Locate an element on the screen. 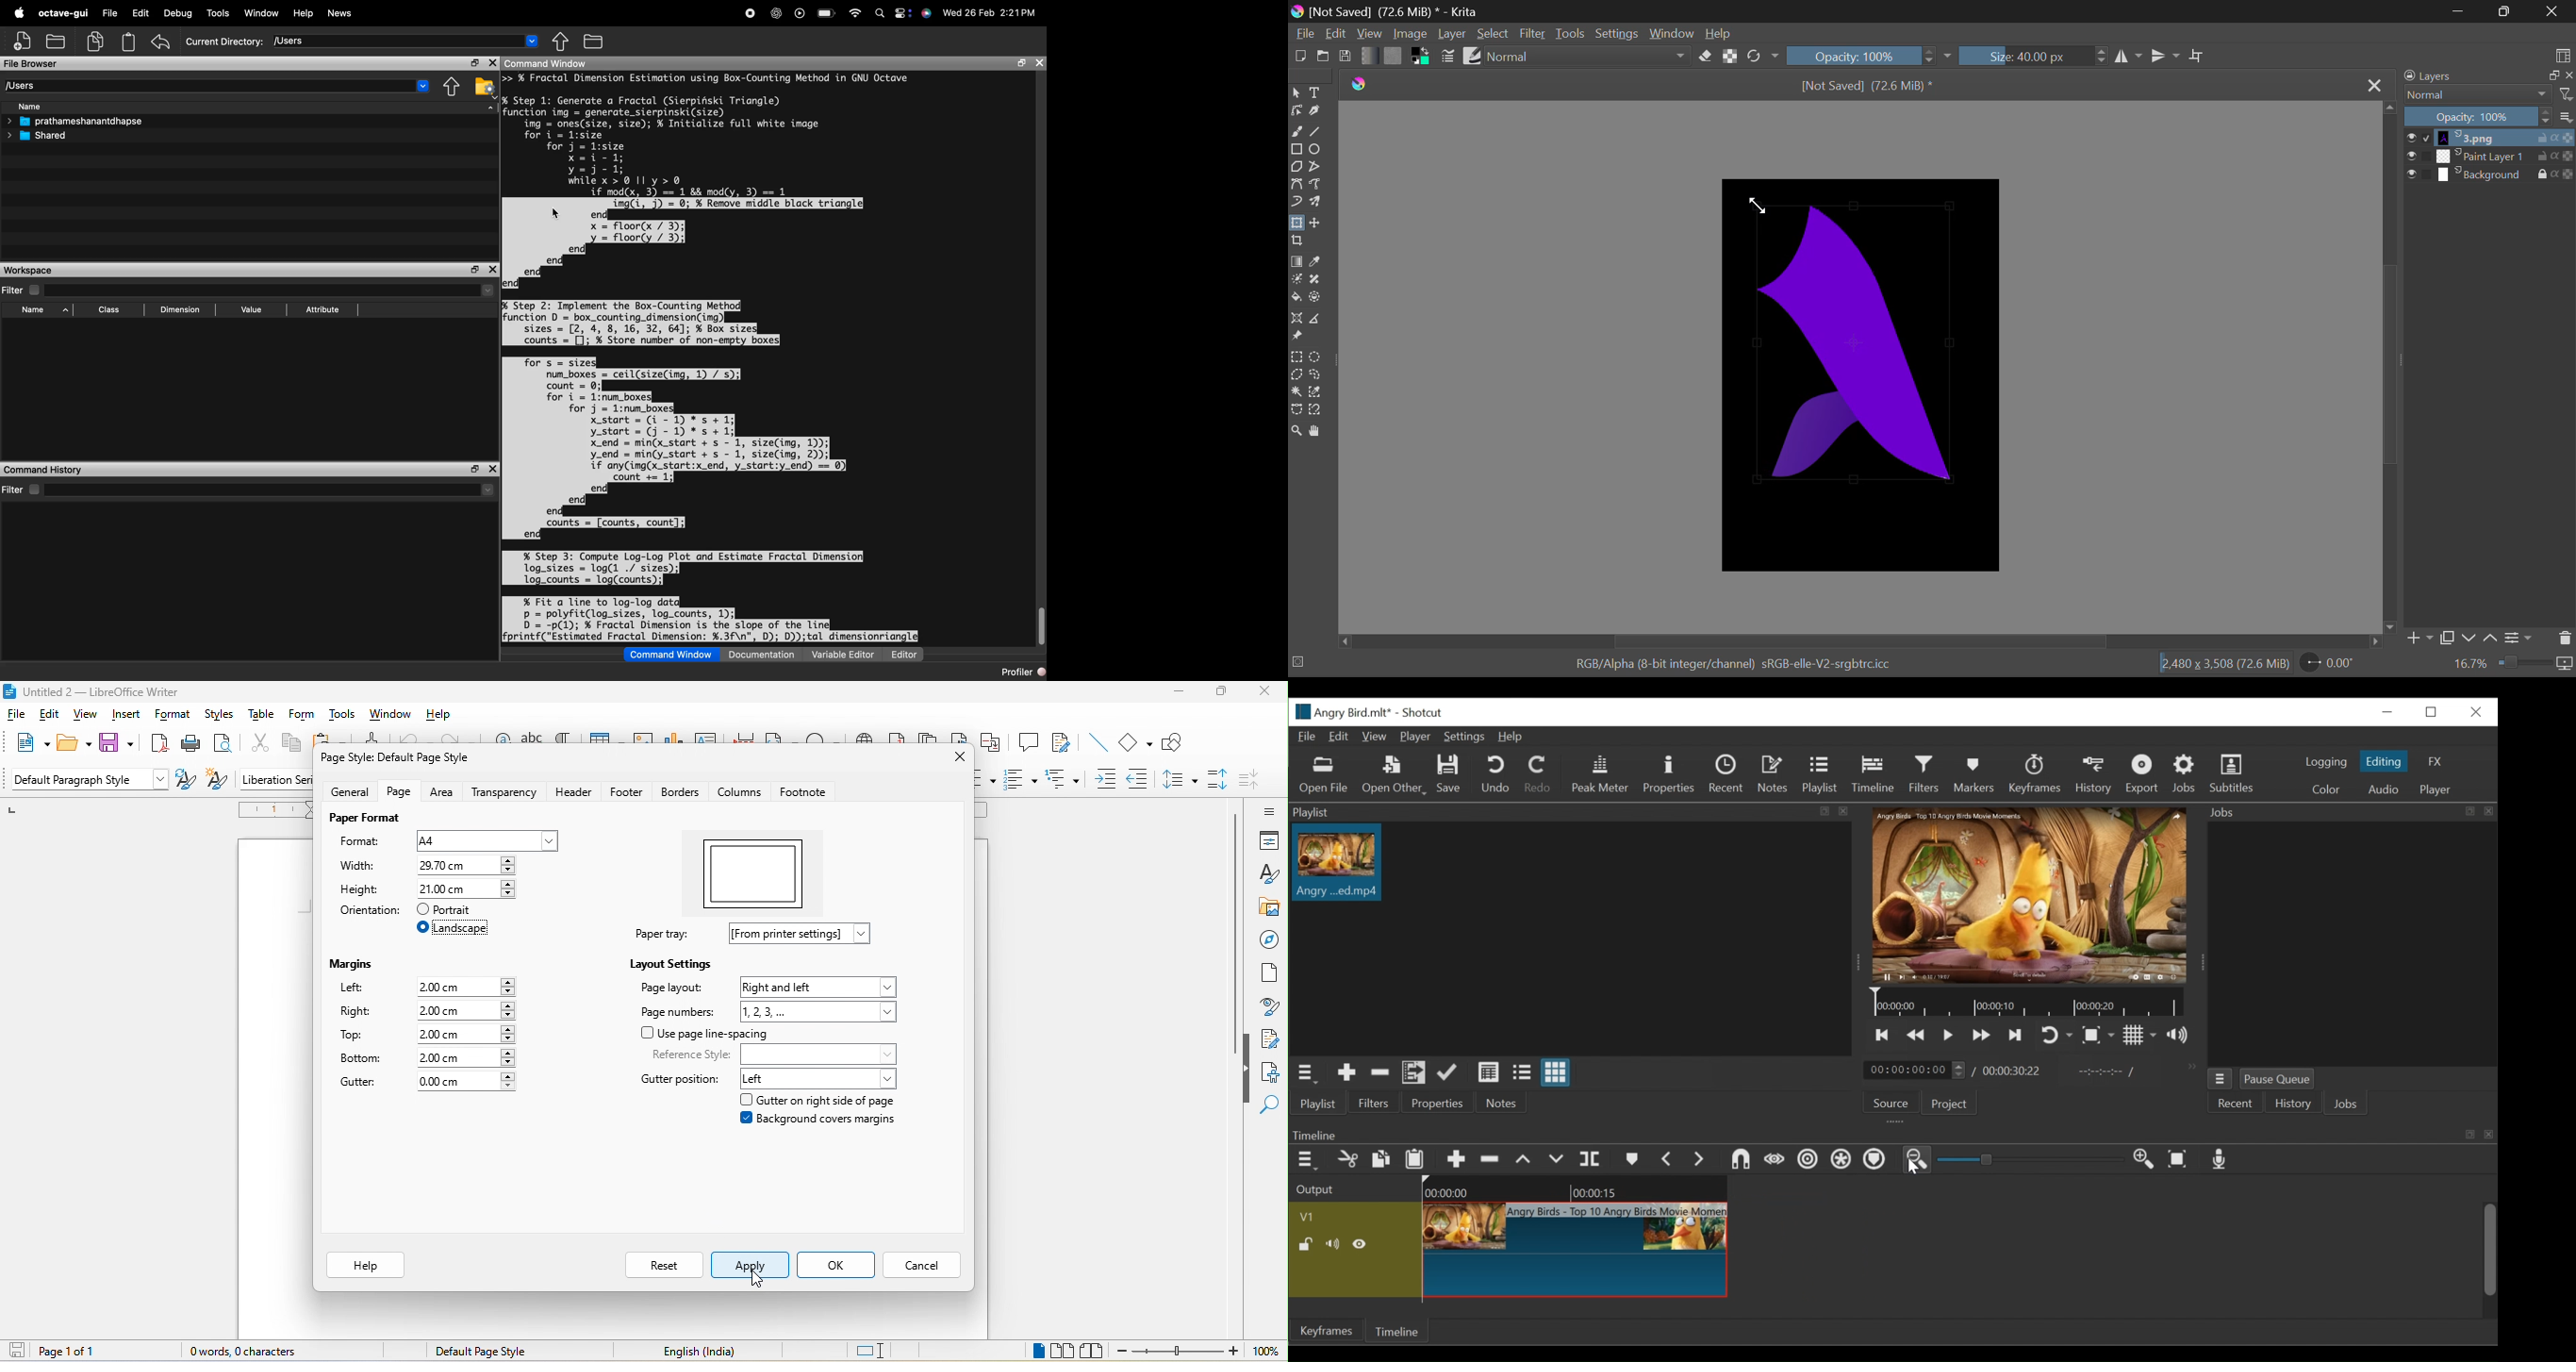 Image resolution: width=2576 pixels, height=1372 pixels. Undo is located at coordinates (1495, 774).